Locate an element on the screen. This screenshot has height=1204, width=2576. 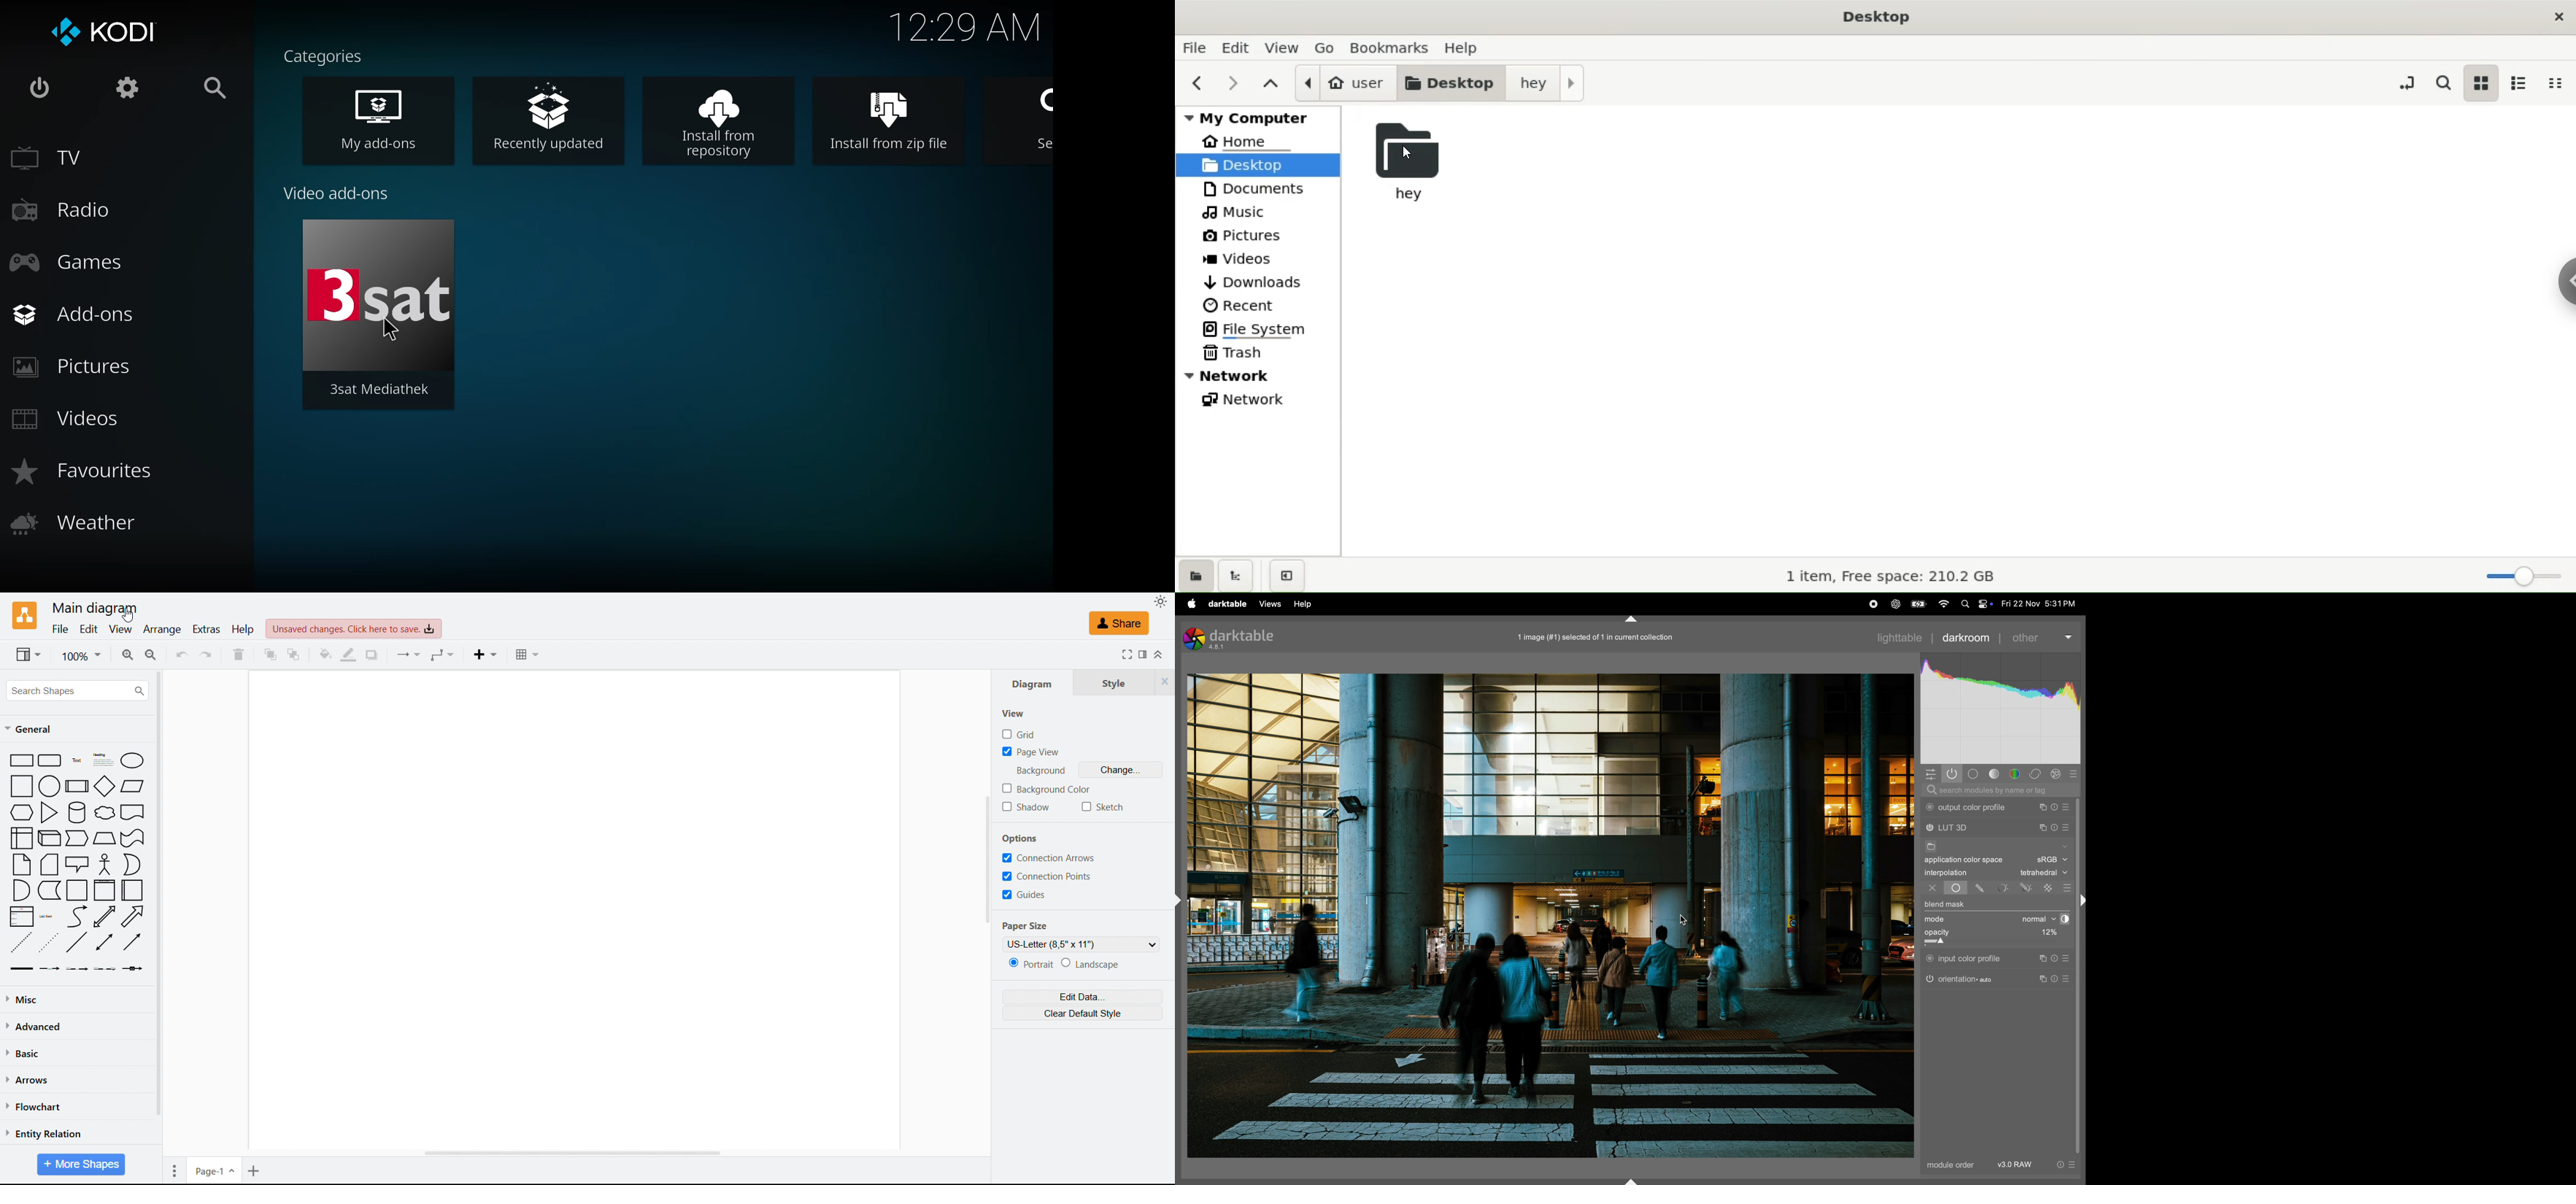
Page one  is located at coordinates (215, 1170).